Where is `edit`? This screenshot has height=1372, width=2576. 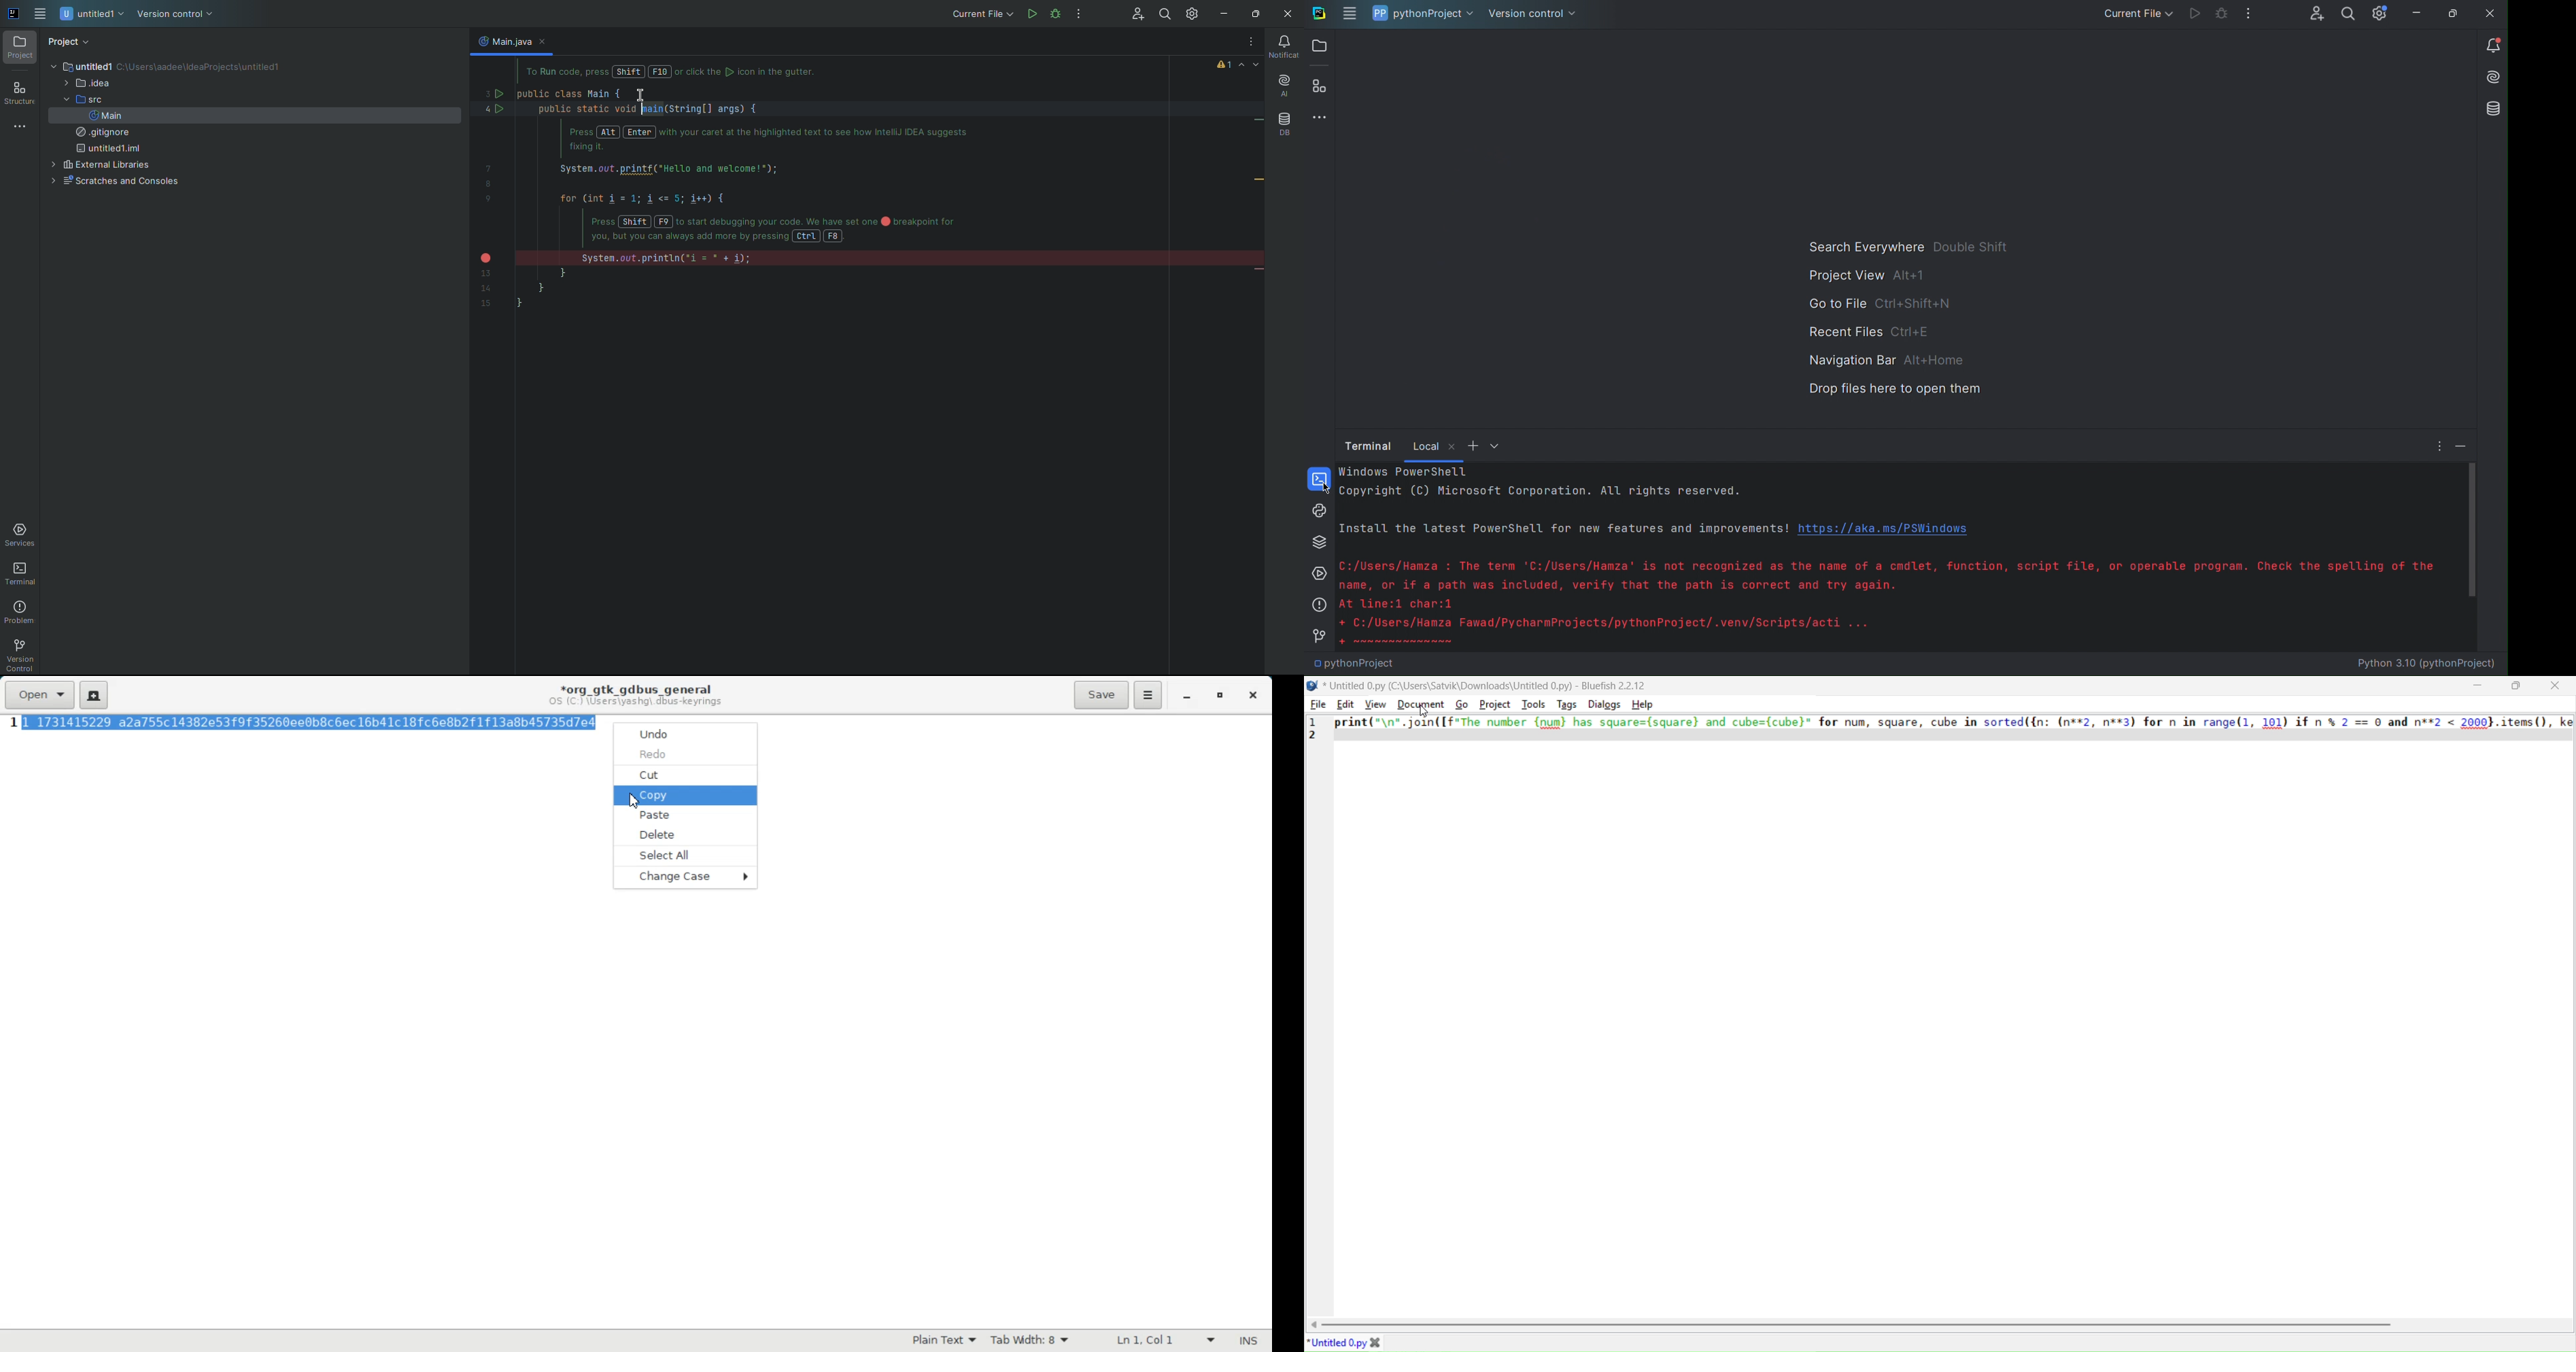 edit is located at coordinates (1345, 704).